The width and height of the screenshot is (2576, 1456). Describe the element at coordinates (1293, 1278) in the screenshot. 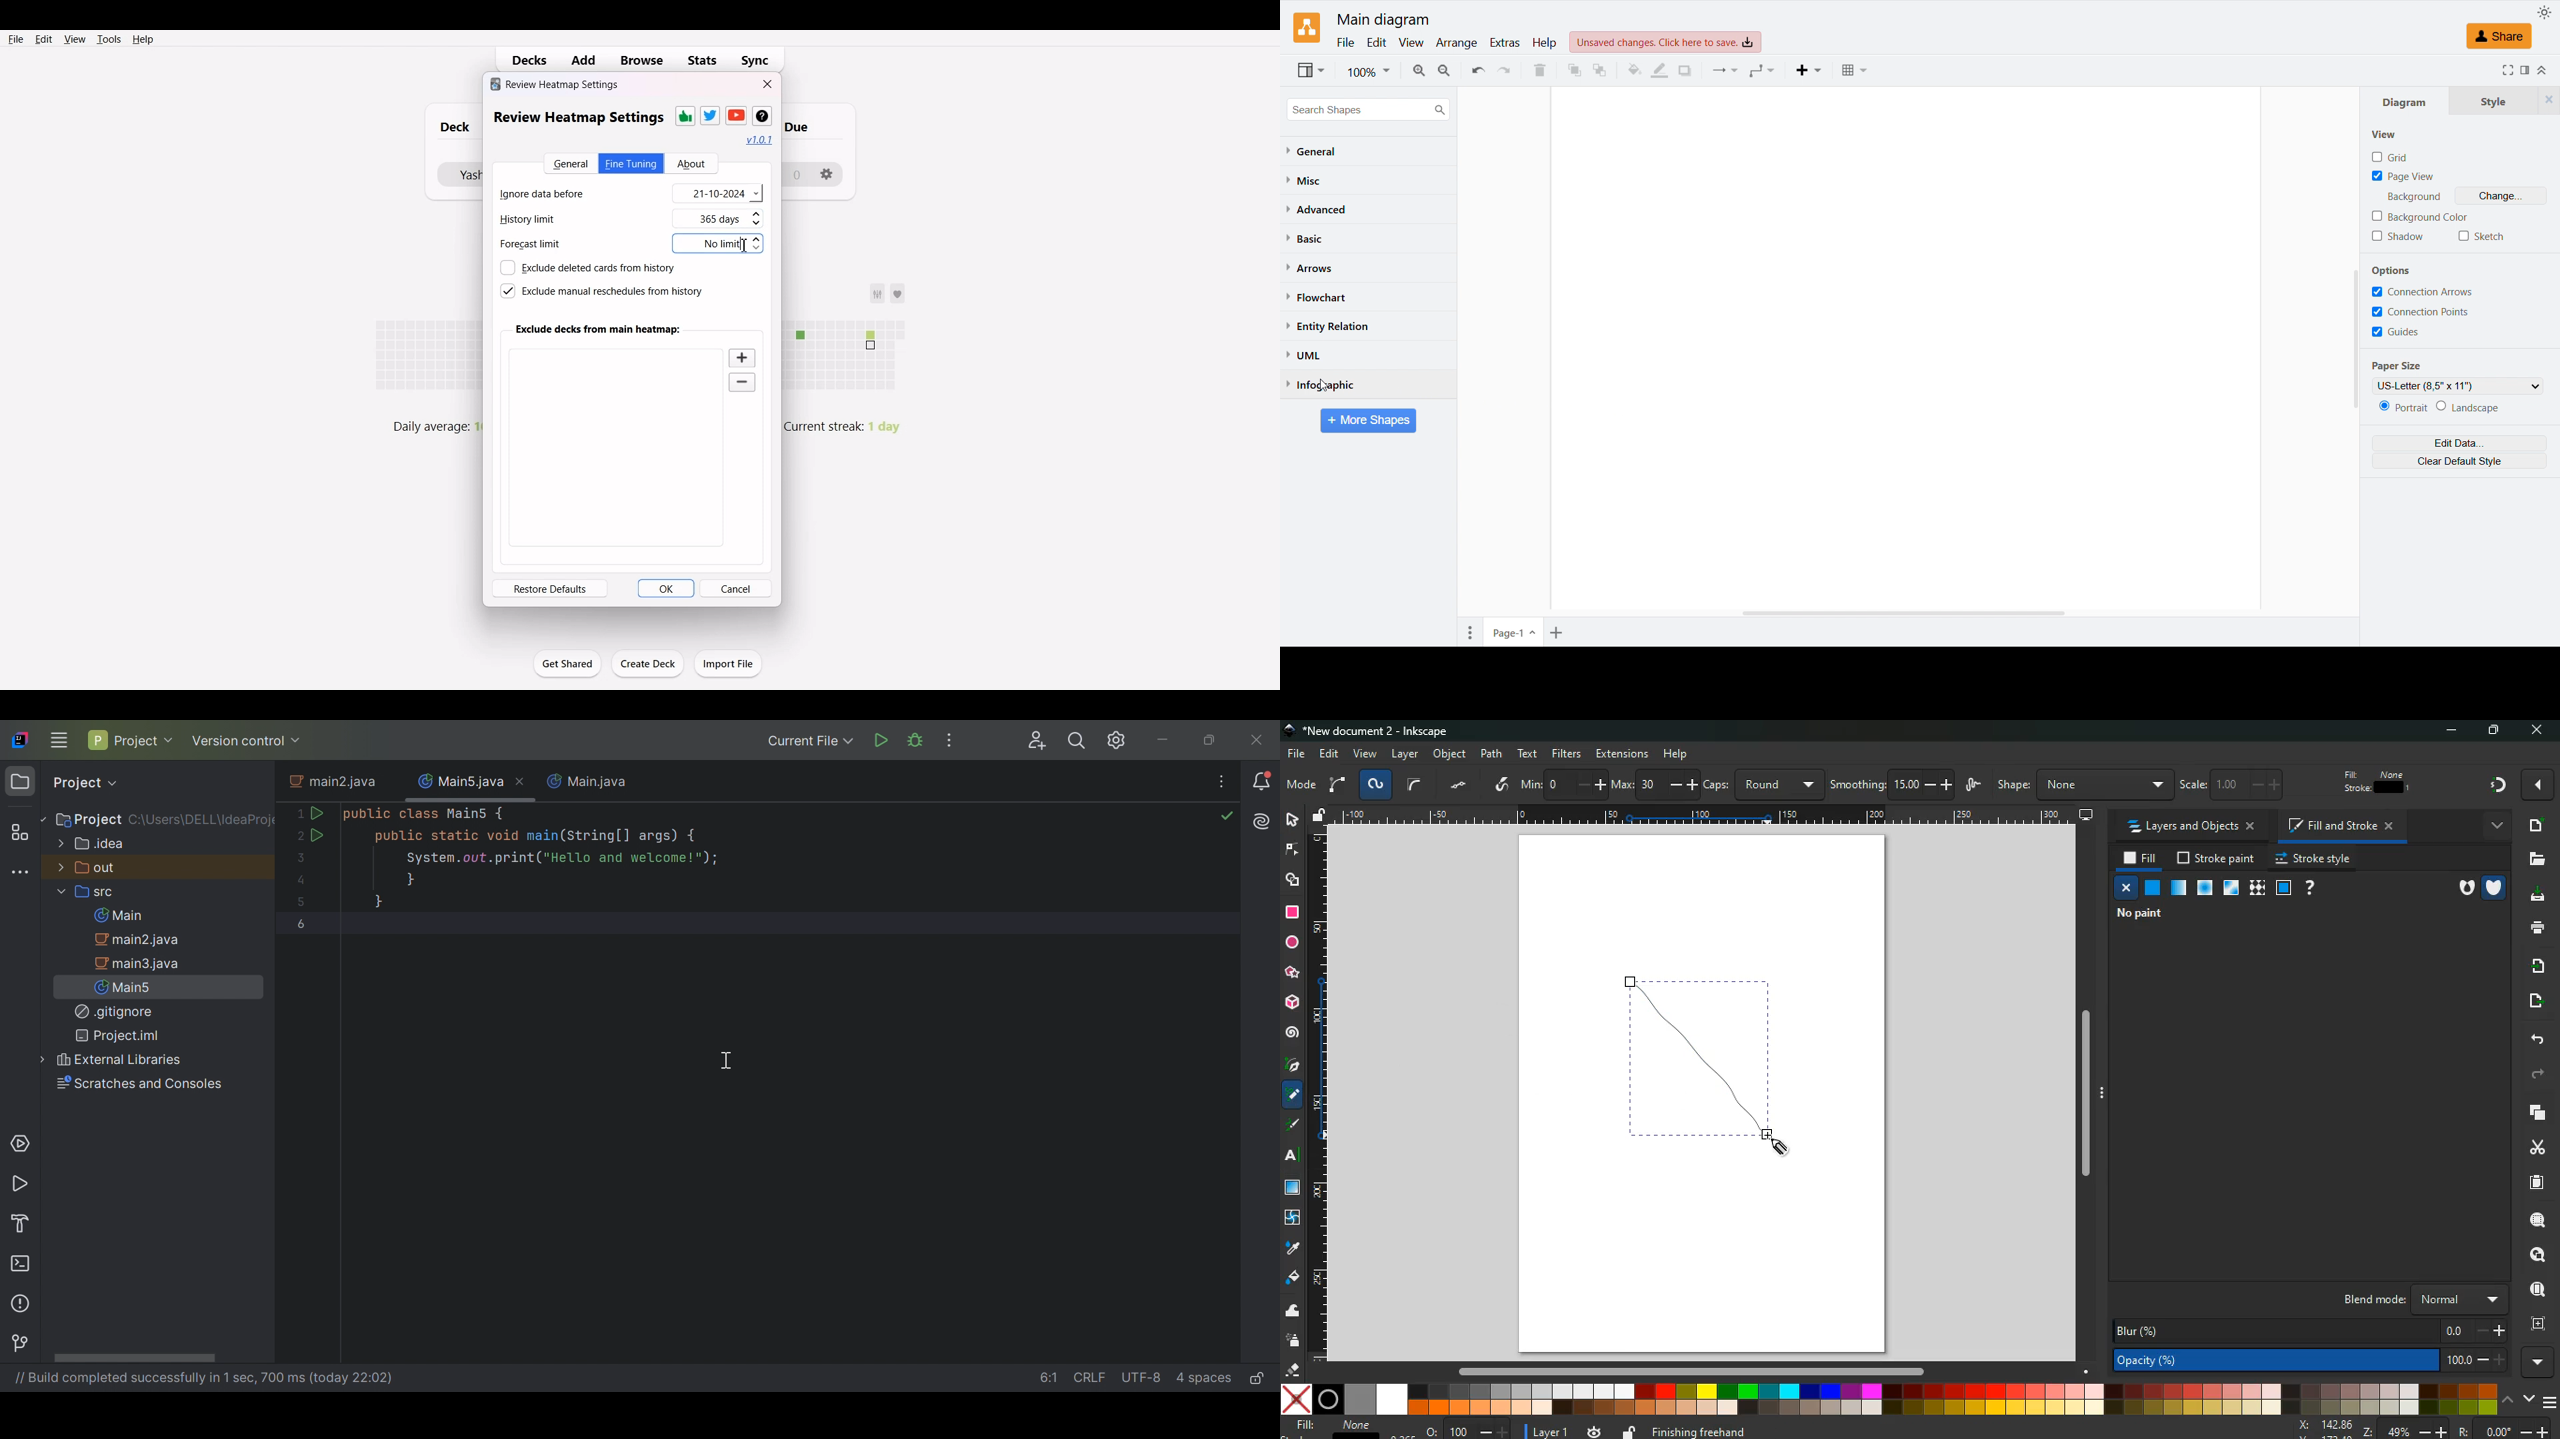

I see `fill` at that location.